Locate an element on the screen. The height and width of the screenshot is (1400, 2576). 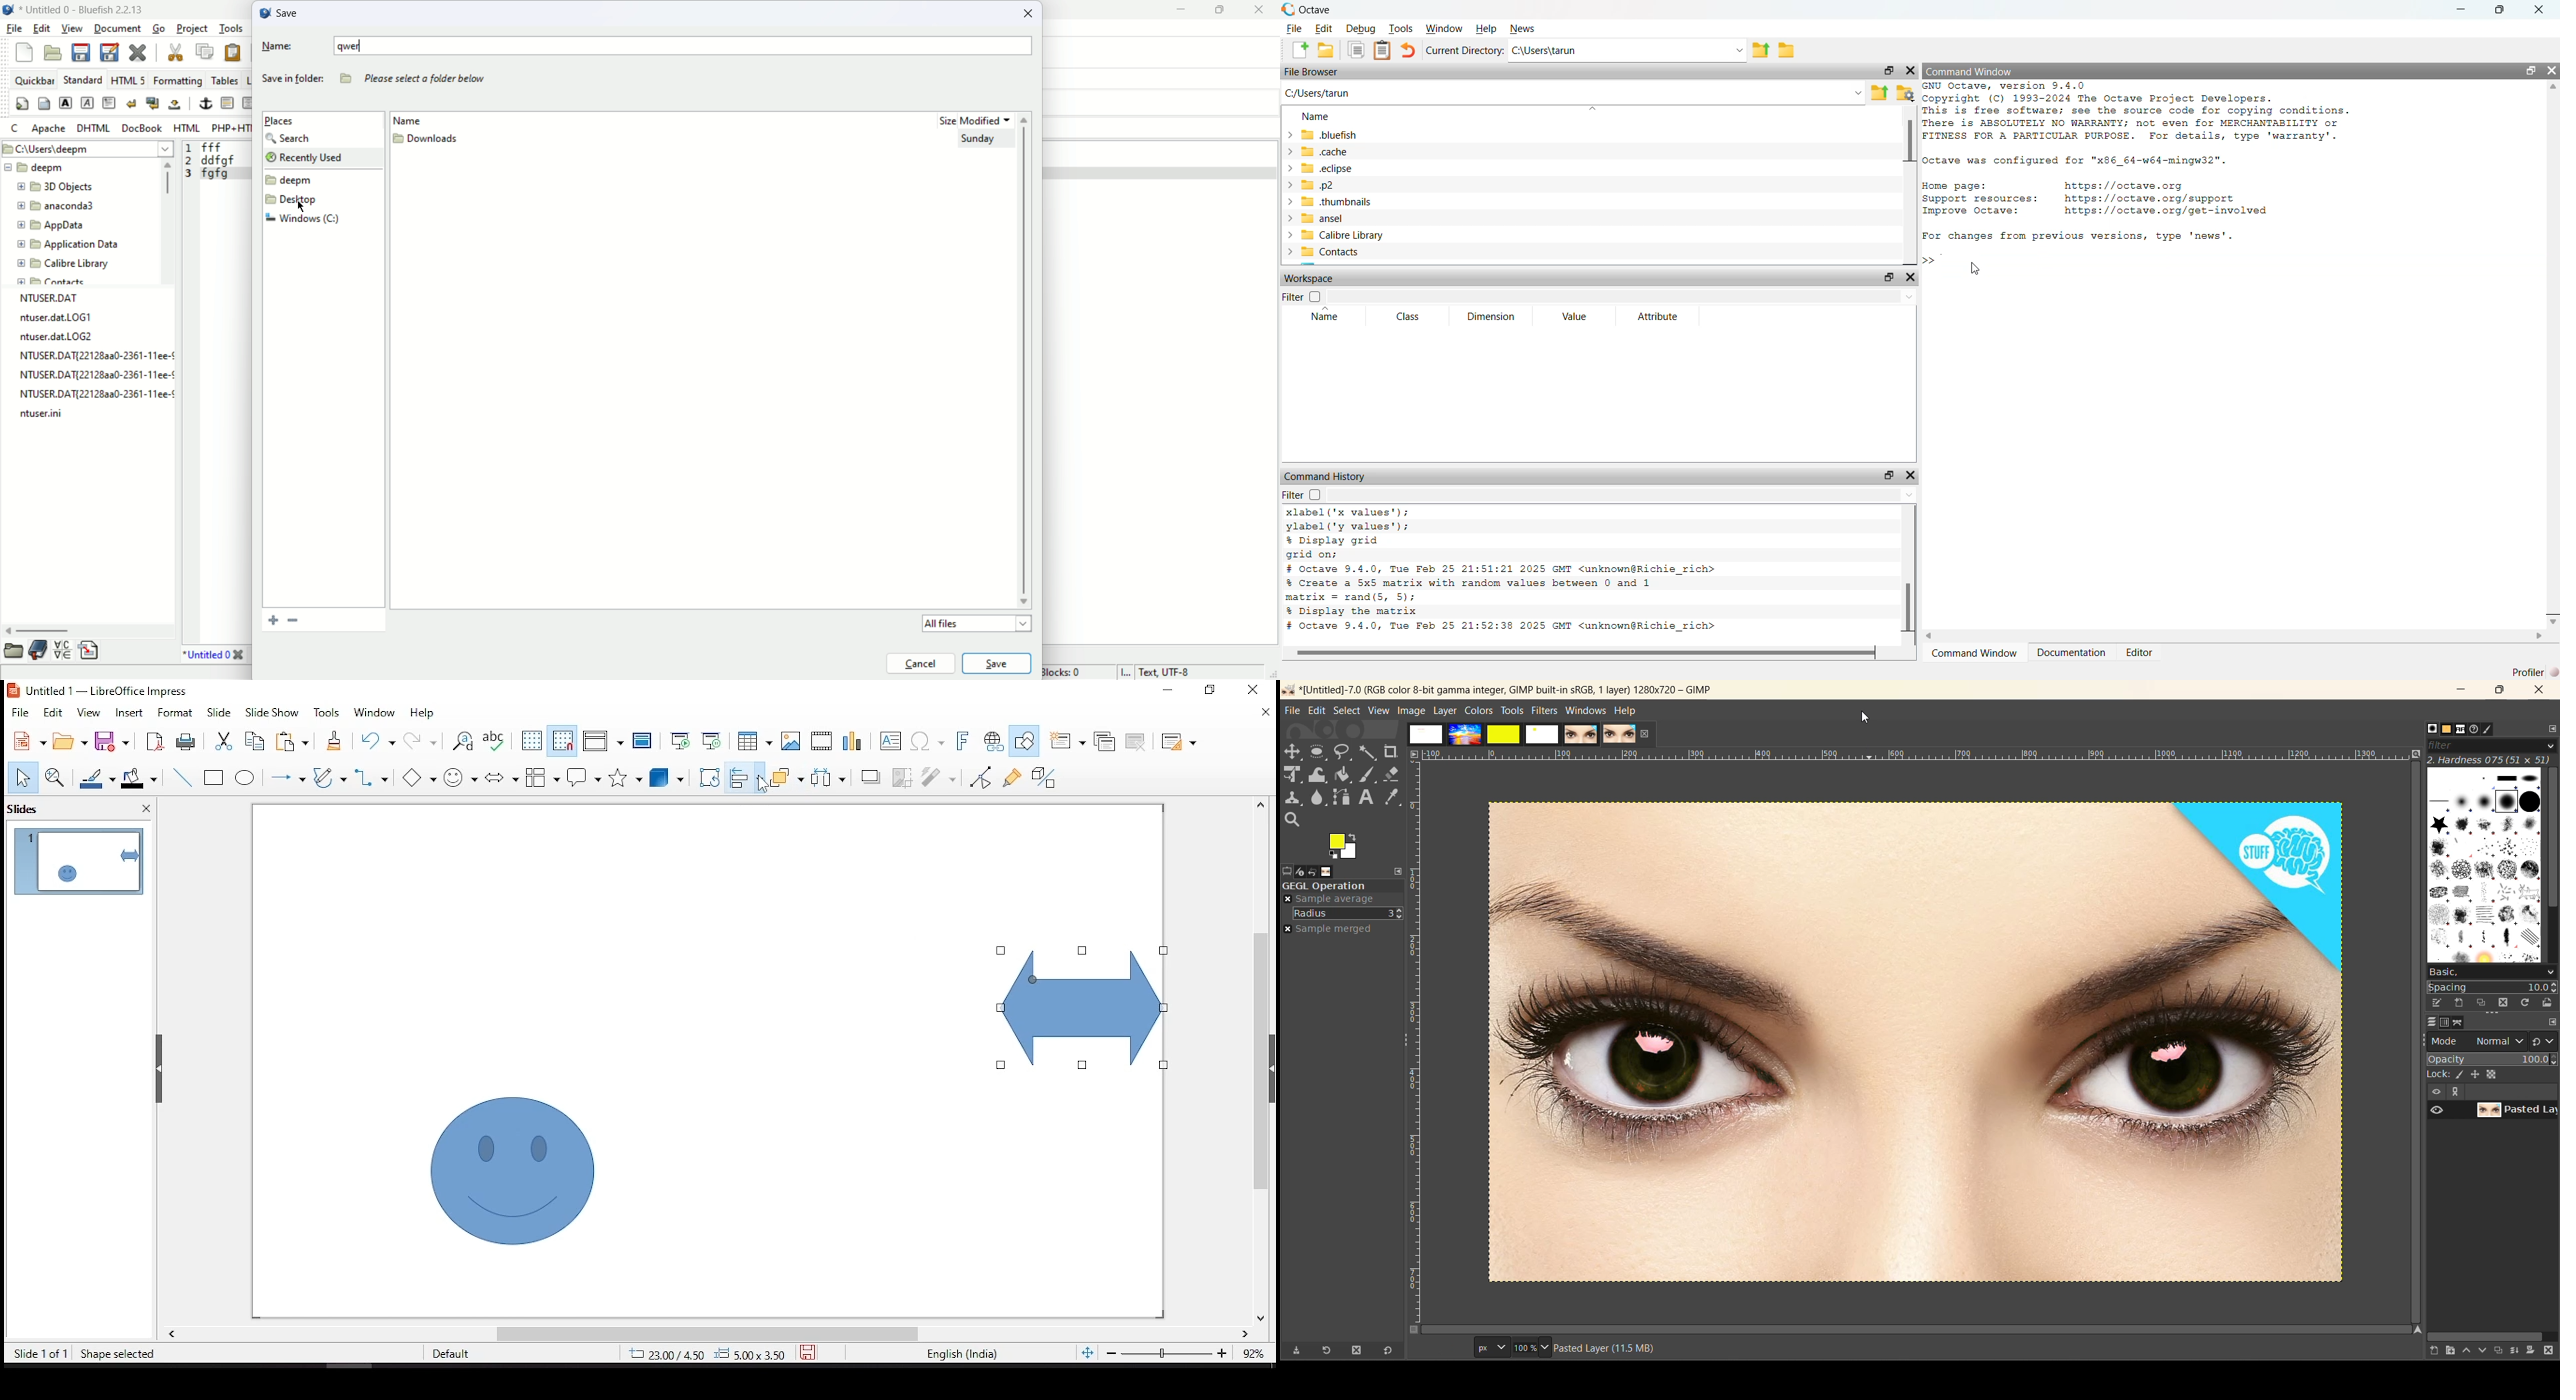
show draw functions is located at coordinates (1023, 741).